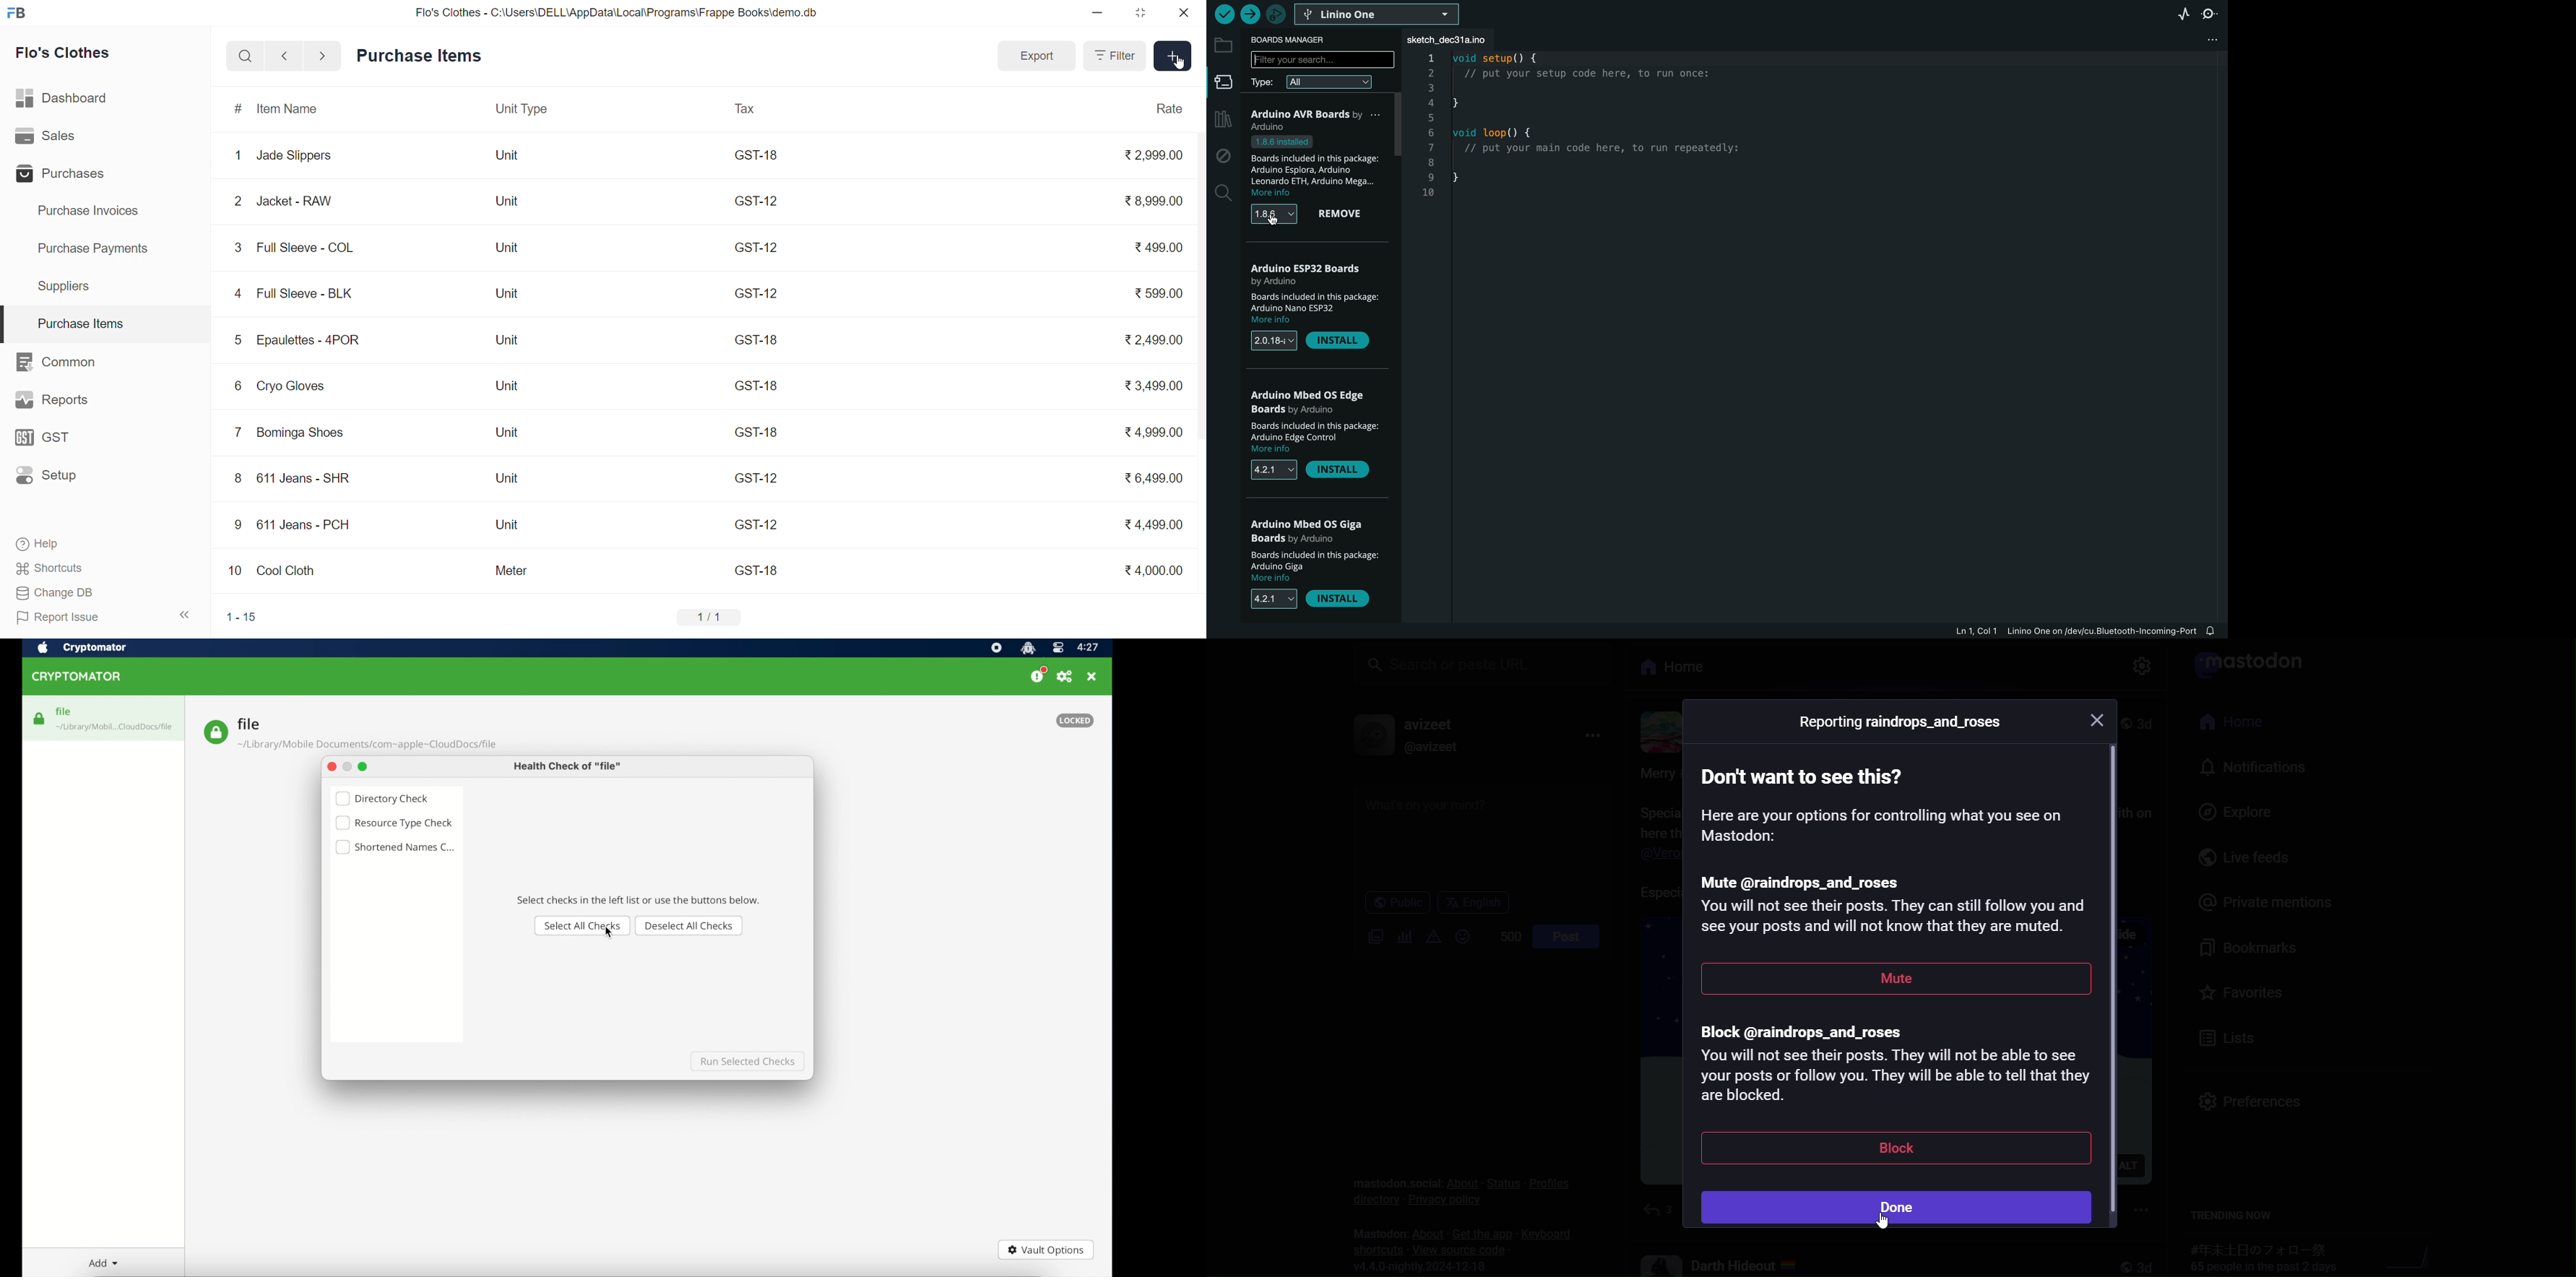 Image resolution: width=2576 pixels, height=1288 pixels. Describe the element at coordinates (1893, 982) in the screenshot. I see `mute` at that location.